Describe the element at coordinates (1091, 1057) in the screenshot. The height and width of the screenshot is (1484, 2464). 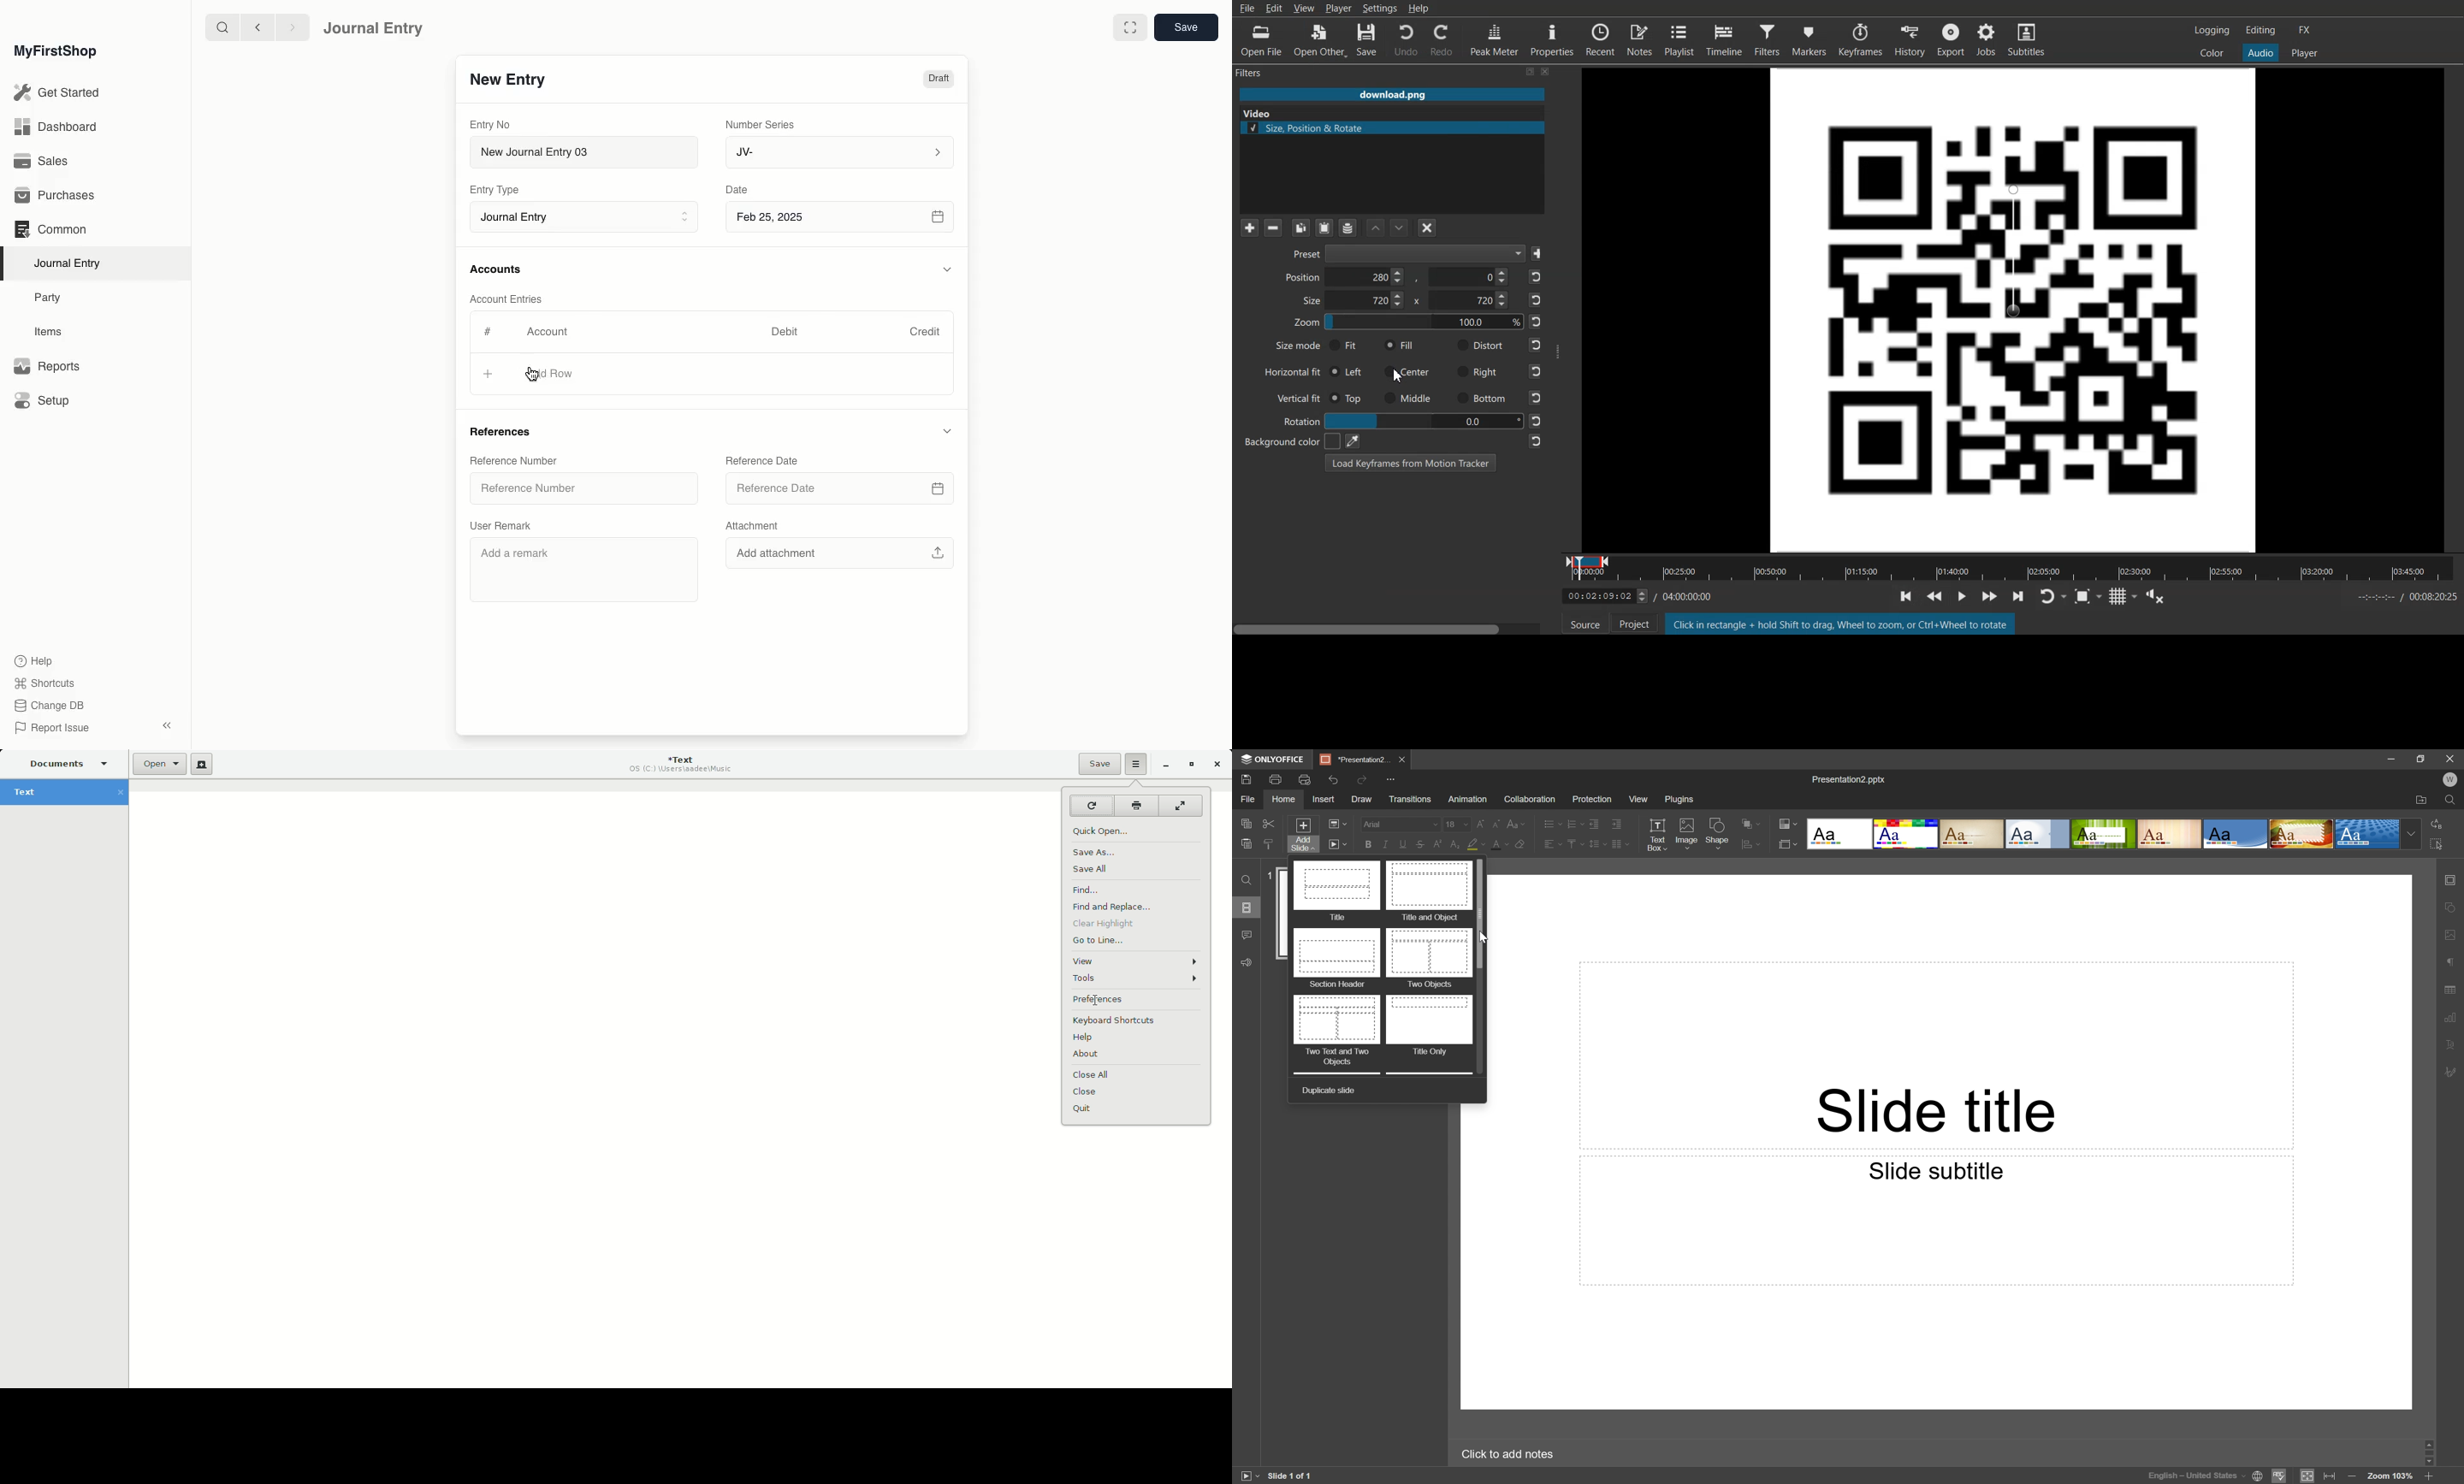
I see `About` at that location.